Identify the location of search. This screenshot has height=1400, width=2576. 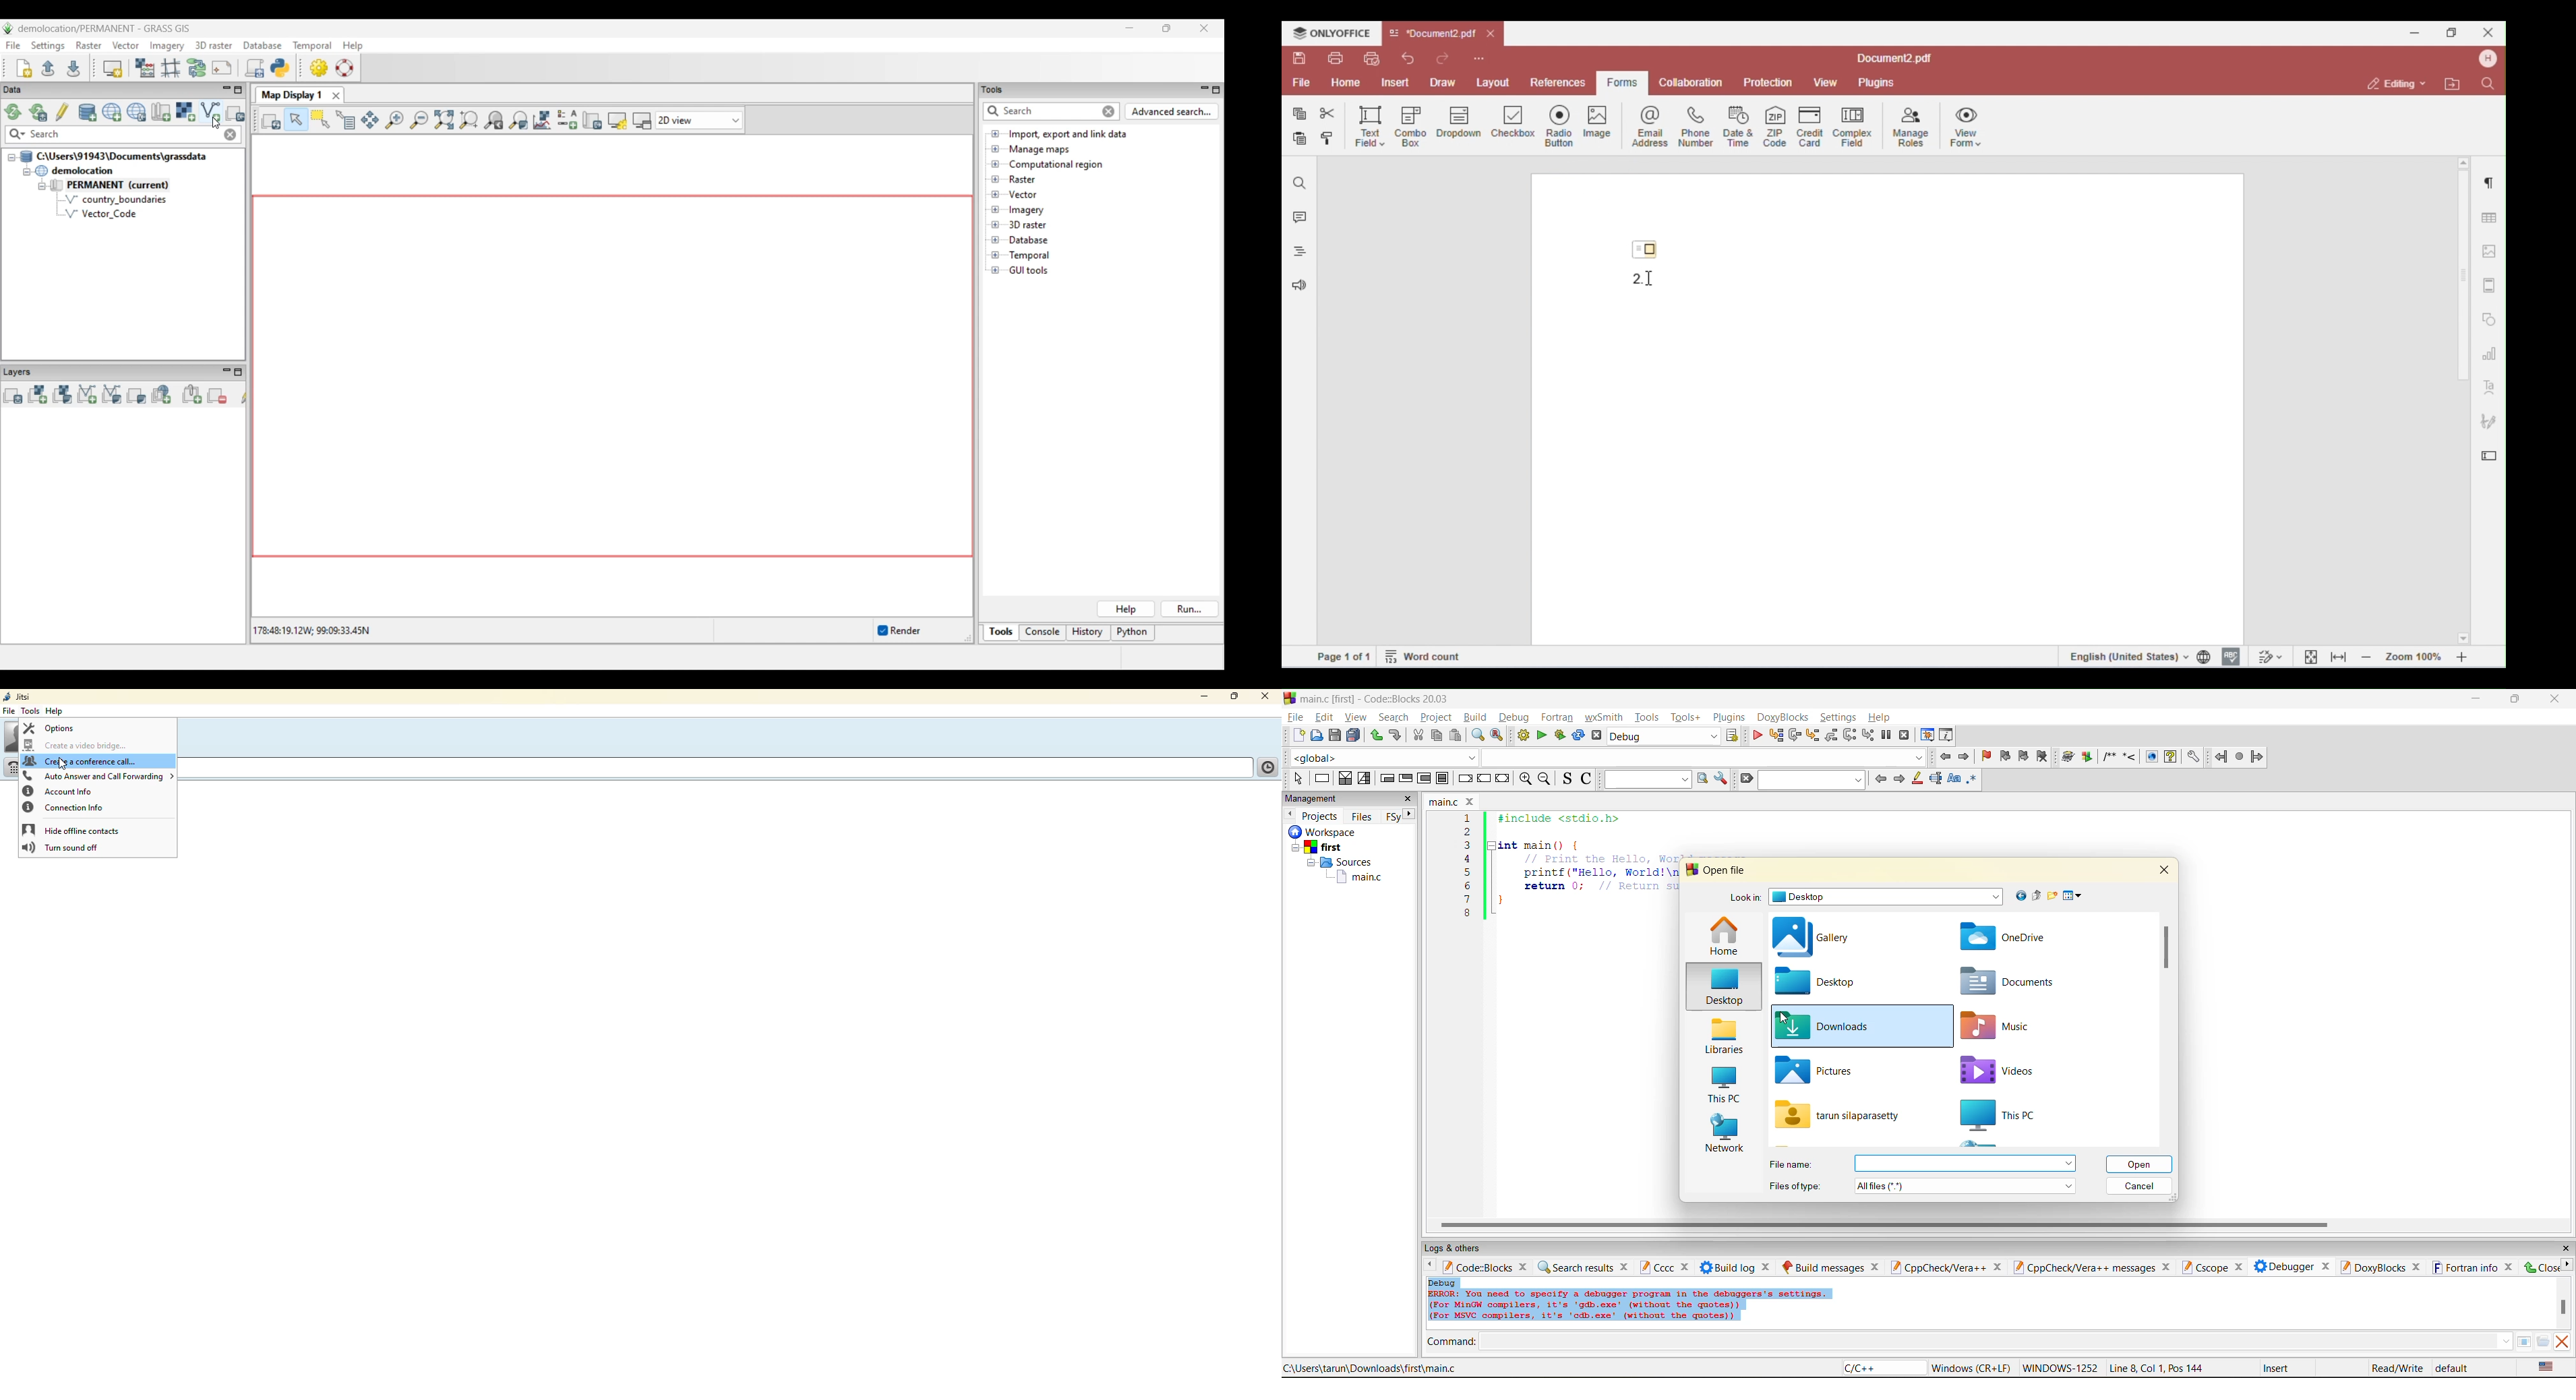
(1394, 717).